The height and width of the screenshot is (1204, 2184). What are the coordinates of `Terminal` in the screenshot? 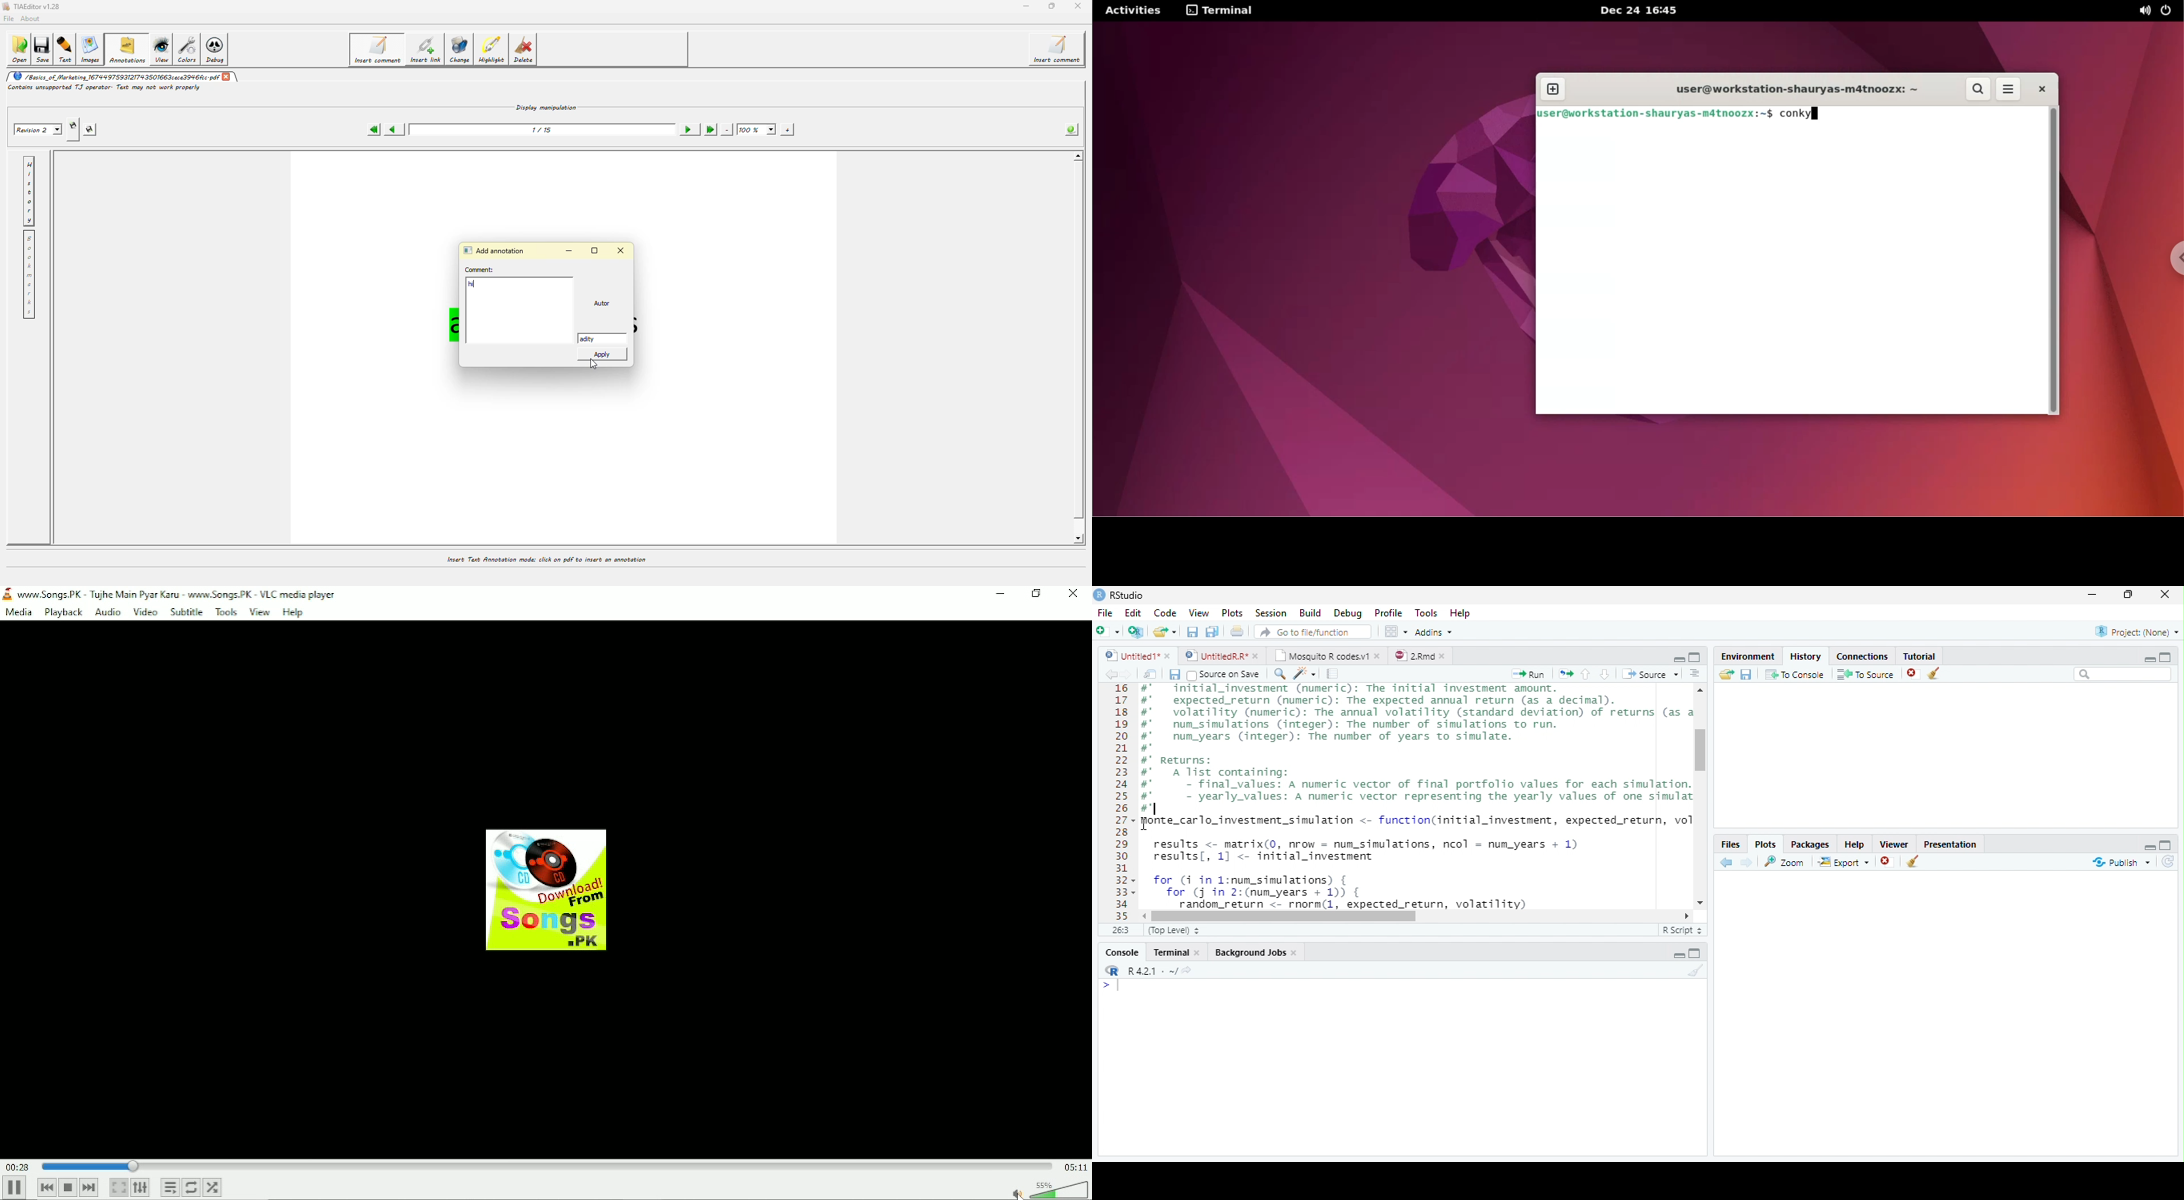 It's located at (1178, 952).